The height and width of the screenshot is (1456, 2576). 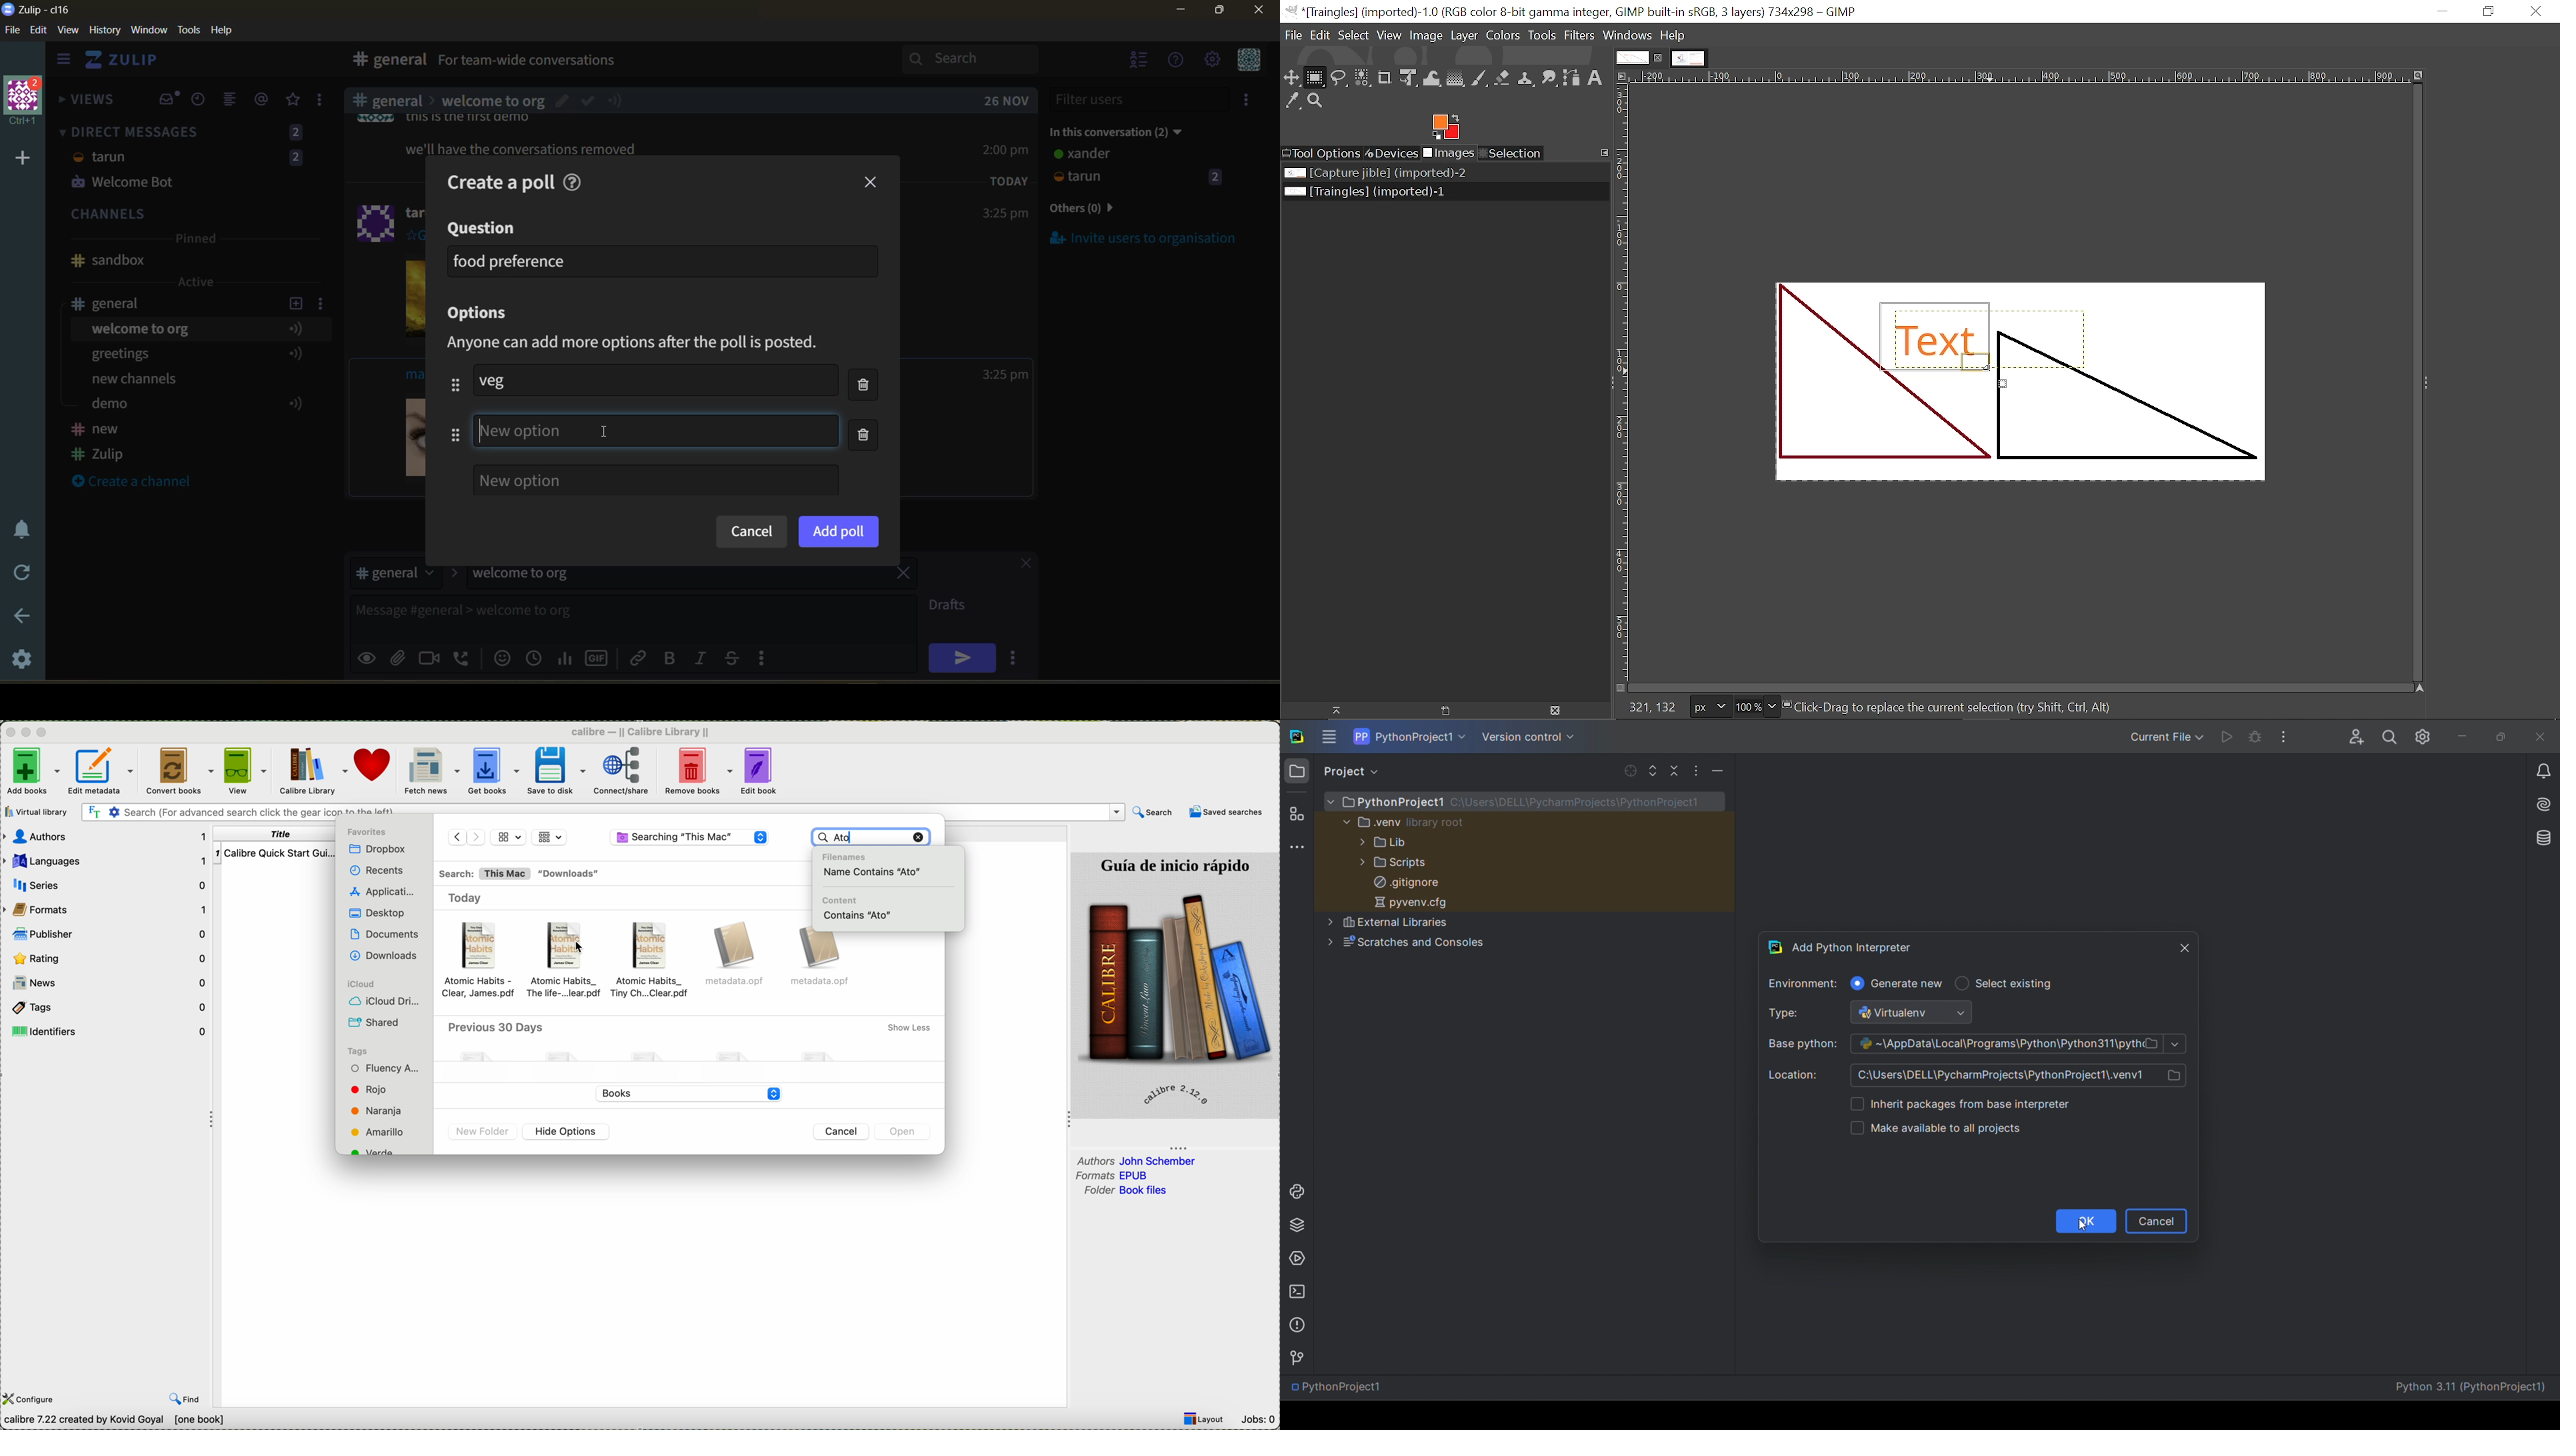 What do you see at coordinates (599, 615) in the screenshot?
I see `text box` at bounding box center [599, 615].